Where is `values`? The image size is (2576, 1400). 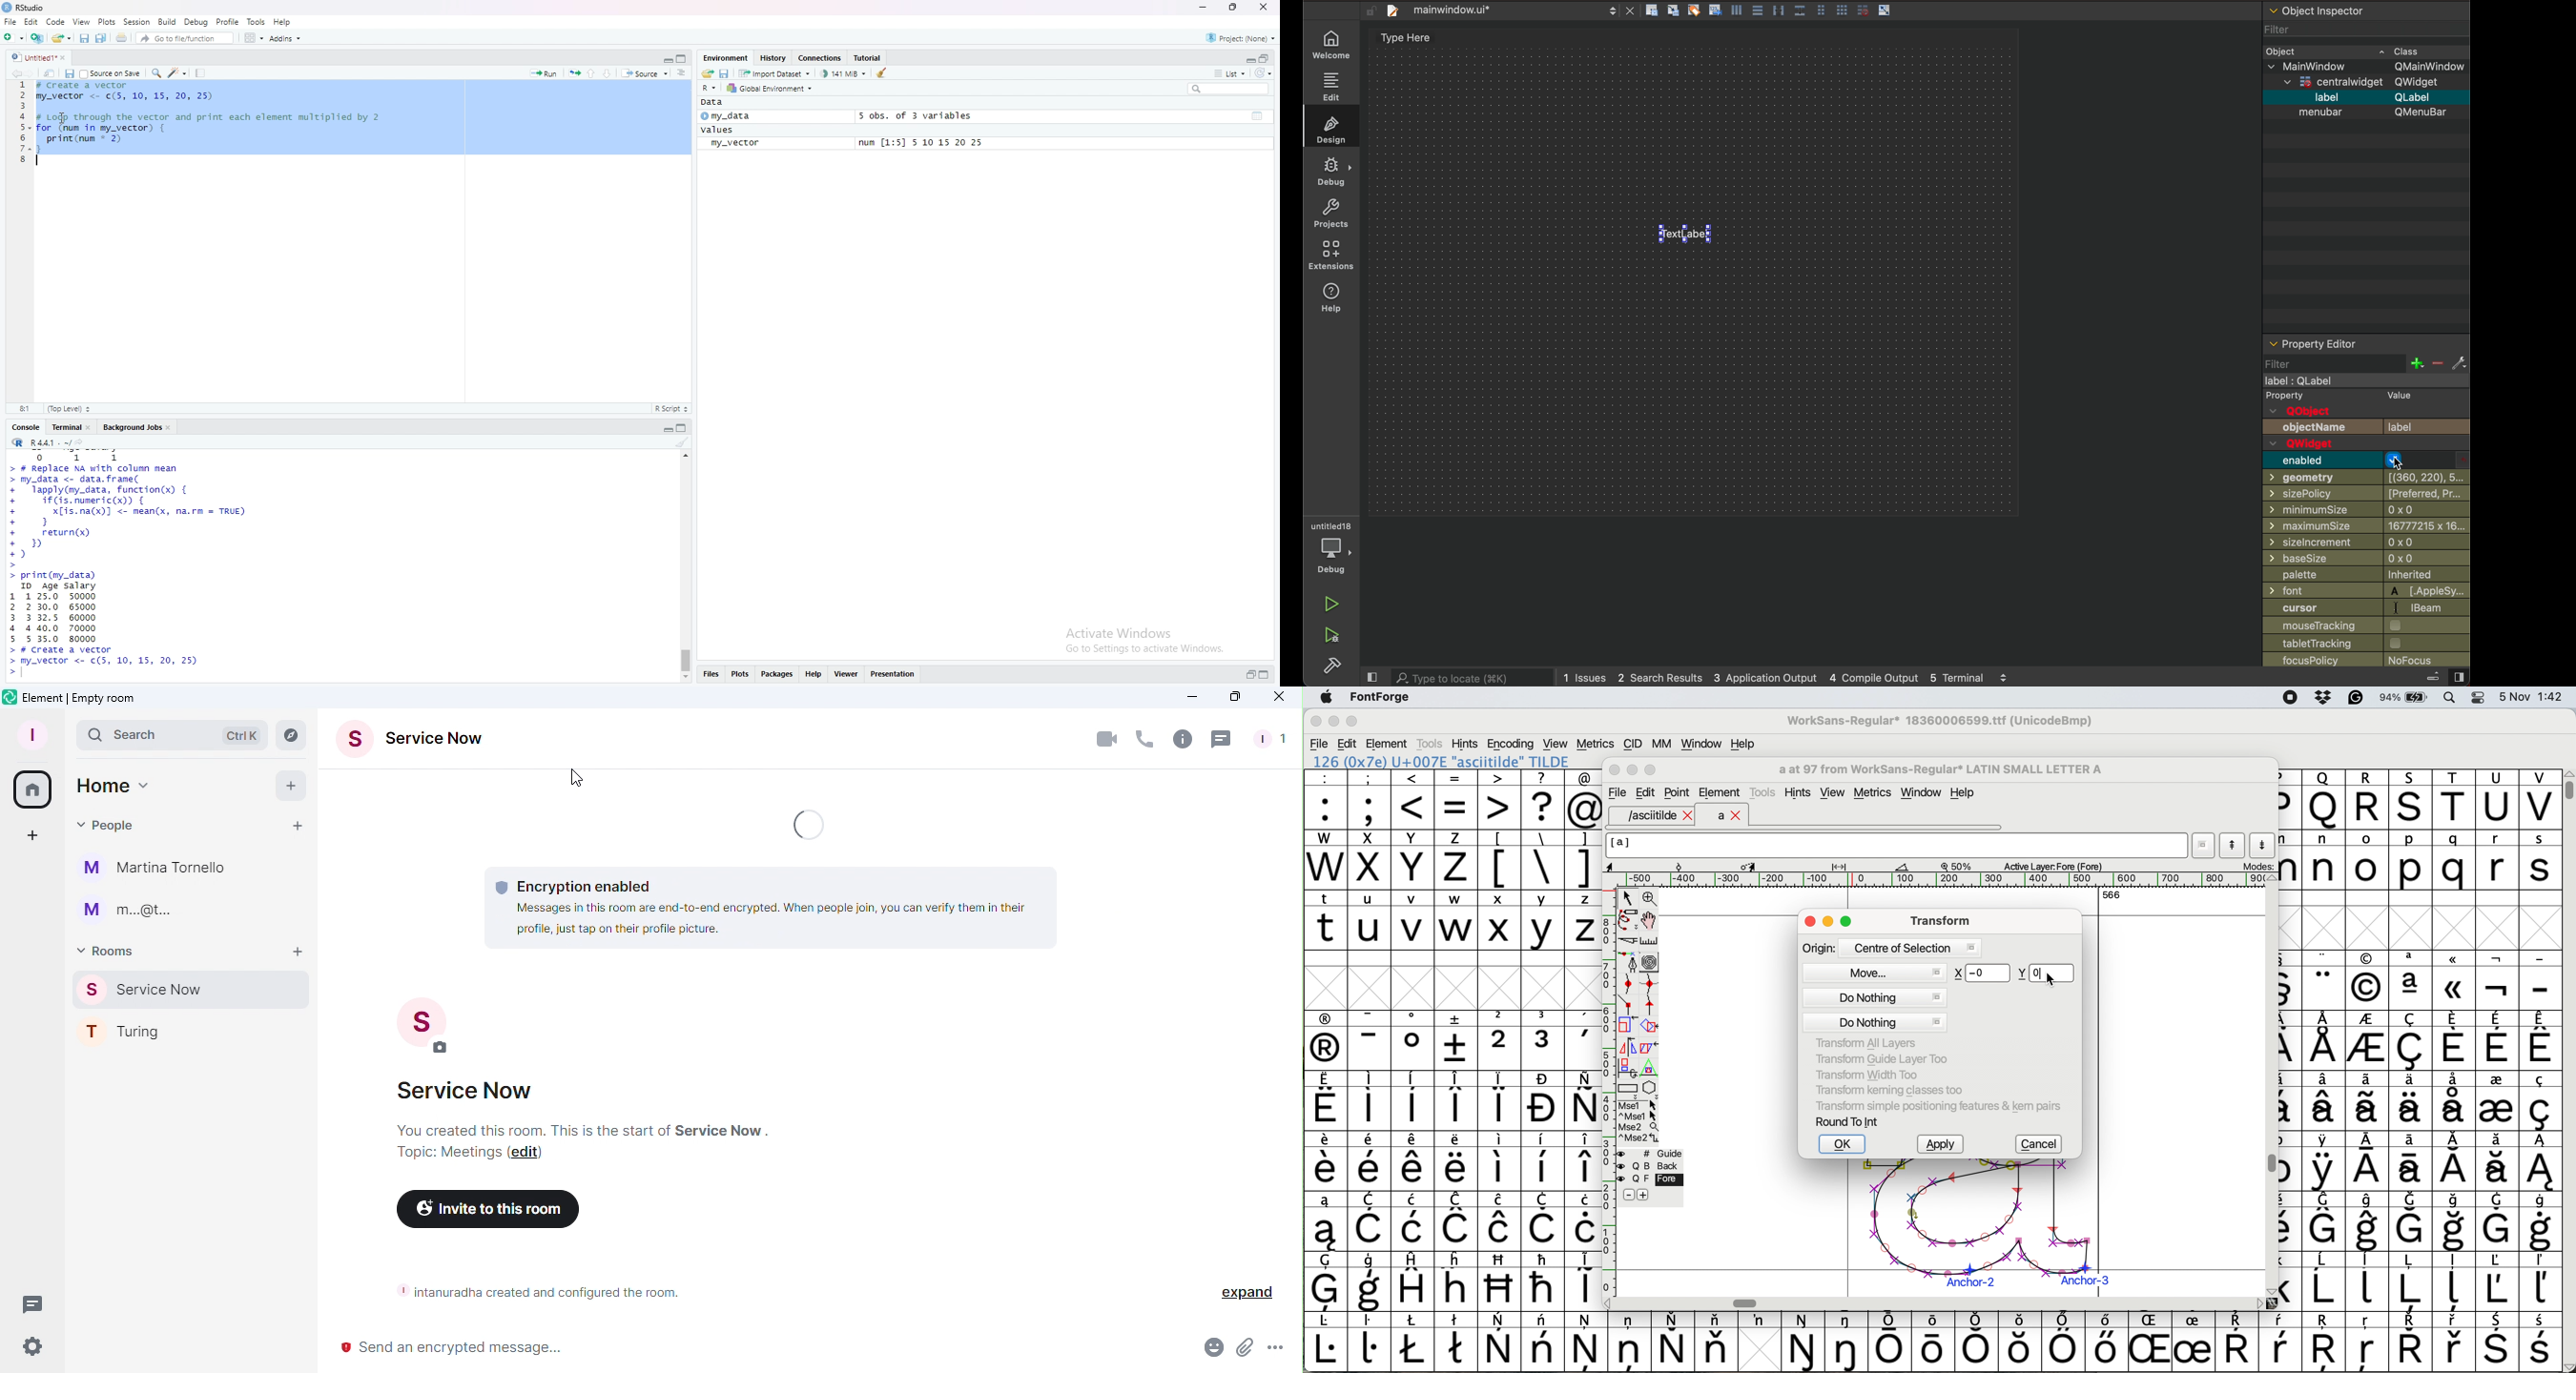 values is located at coordinates (719, 130).